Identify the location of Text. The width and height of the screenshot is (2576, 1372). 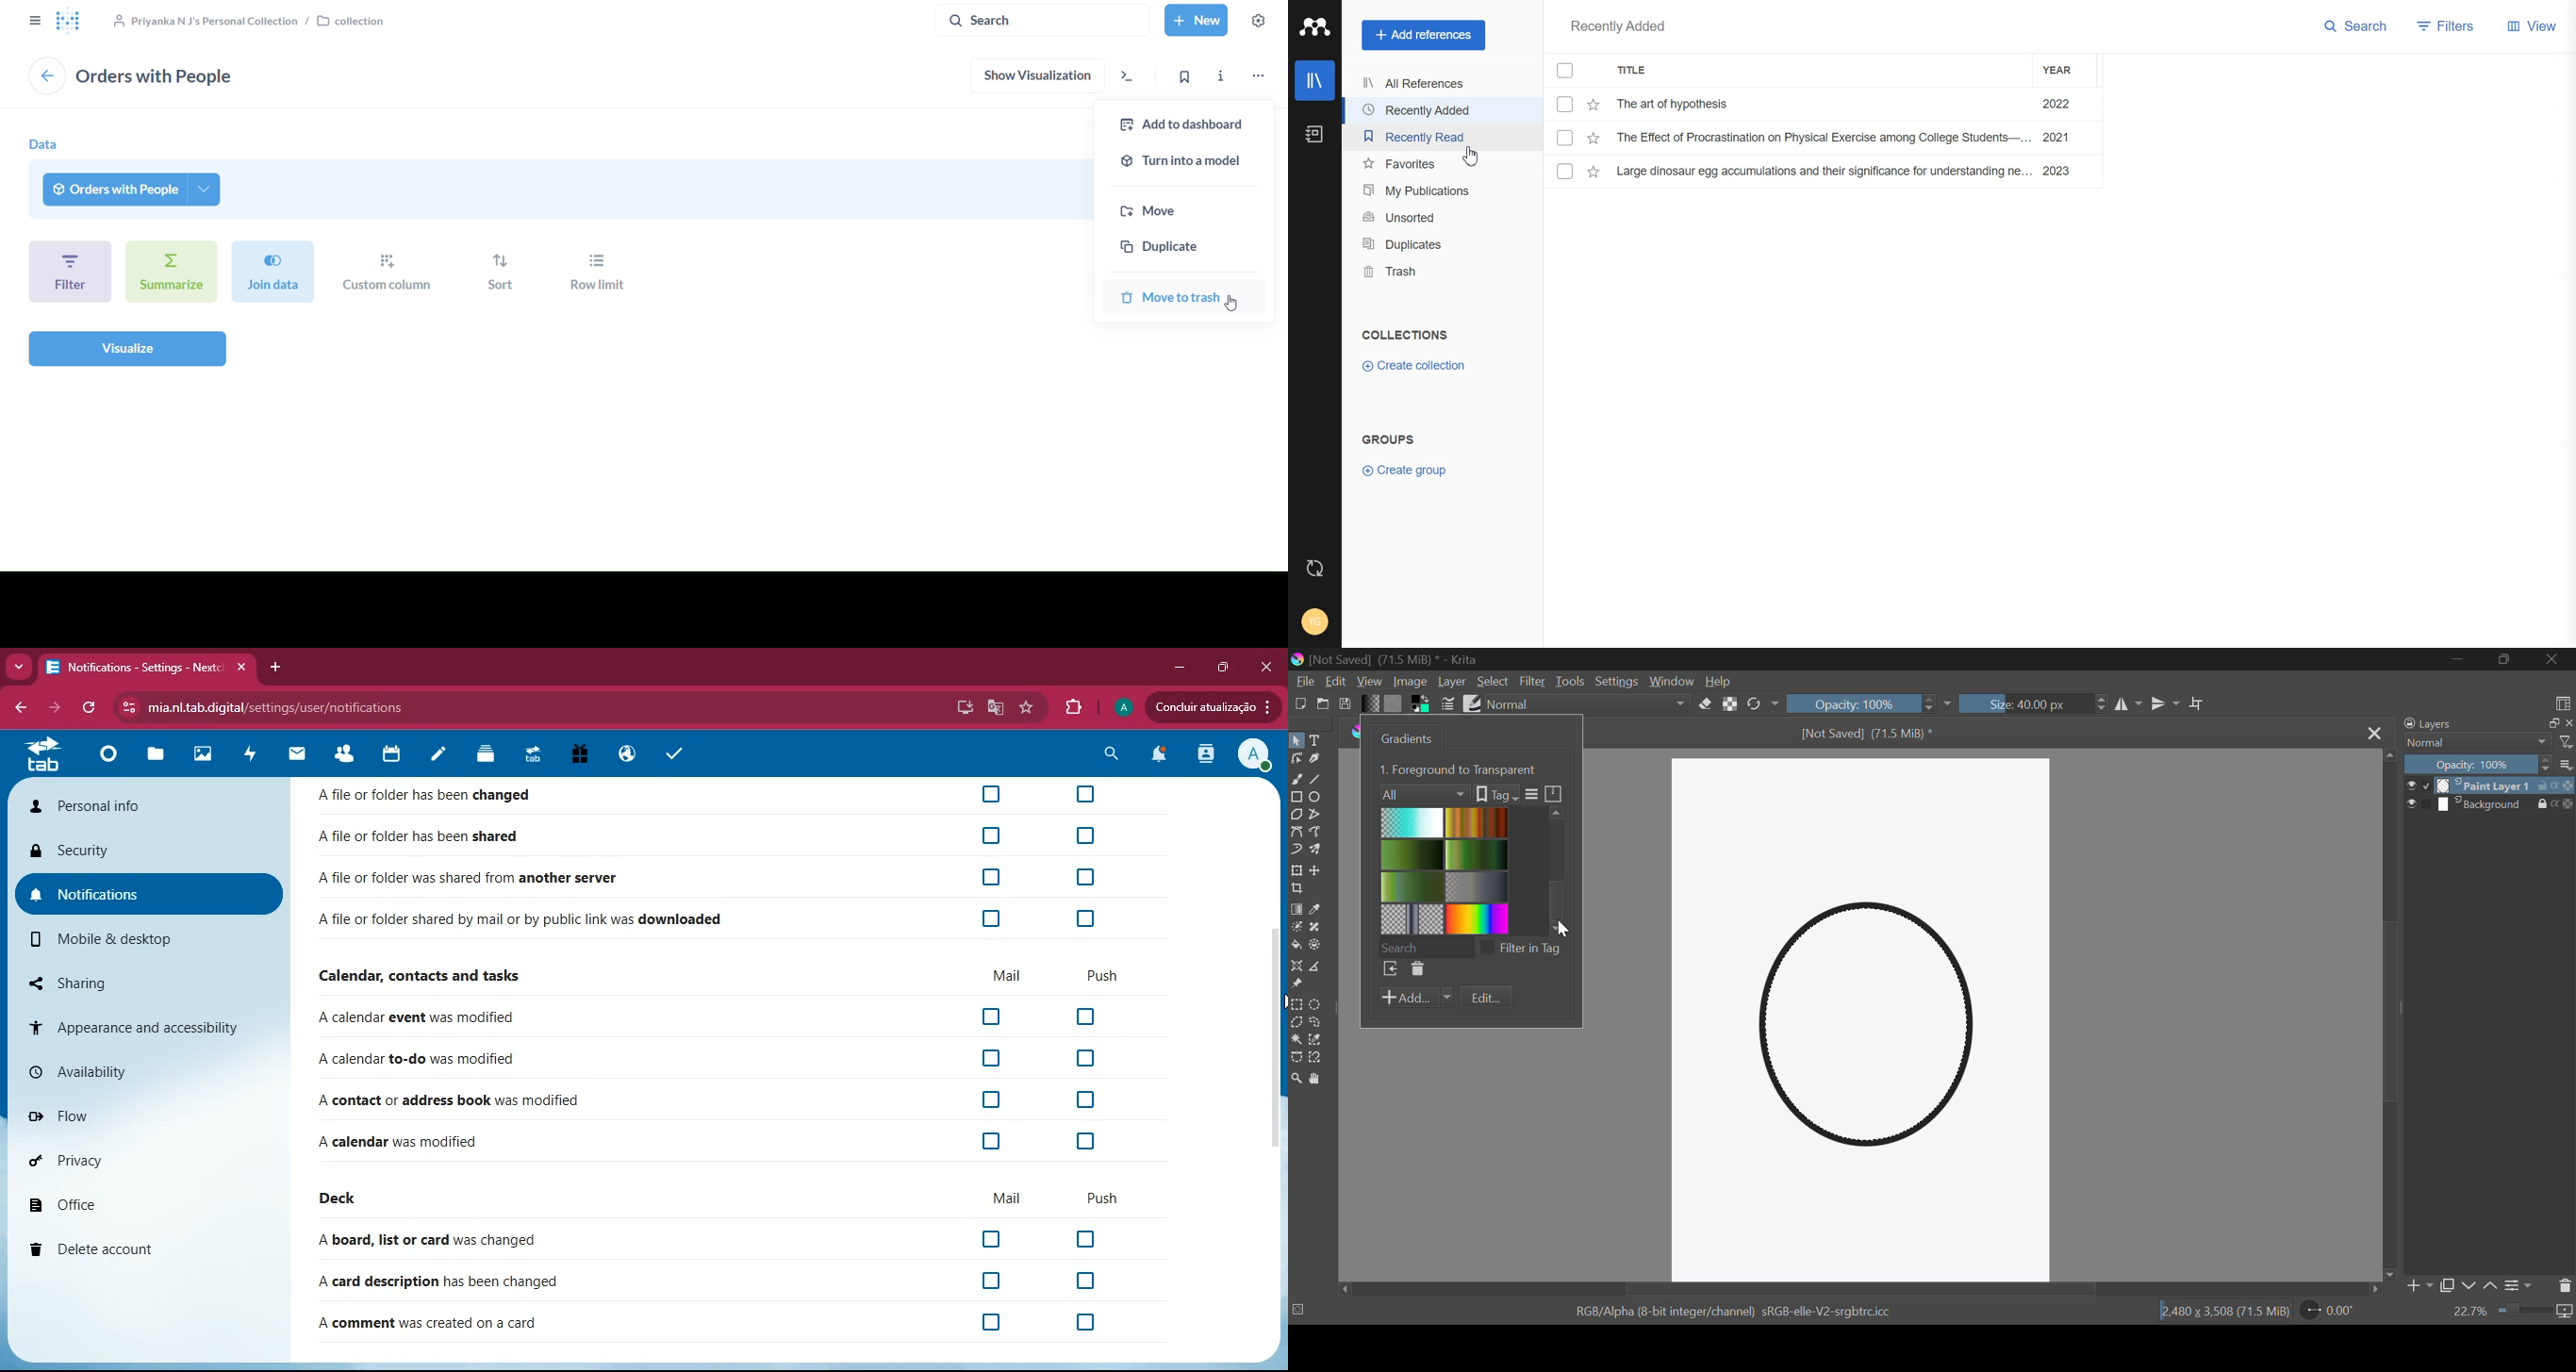
(1403, 335).